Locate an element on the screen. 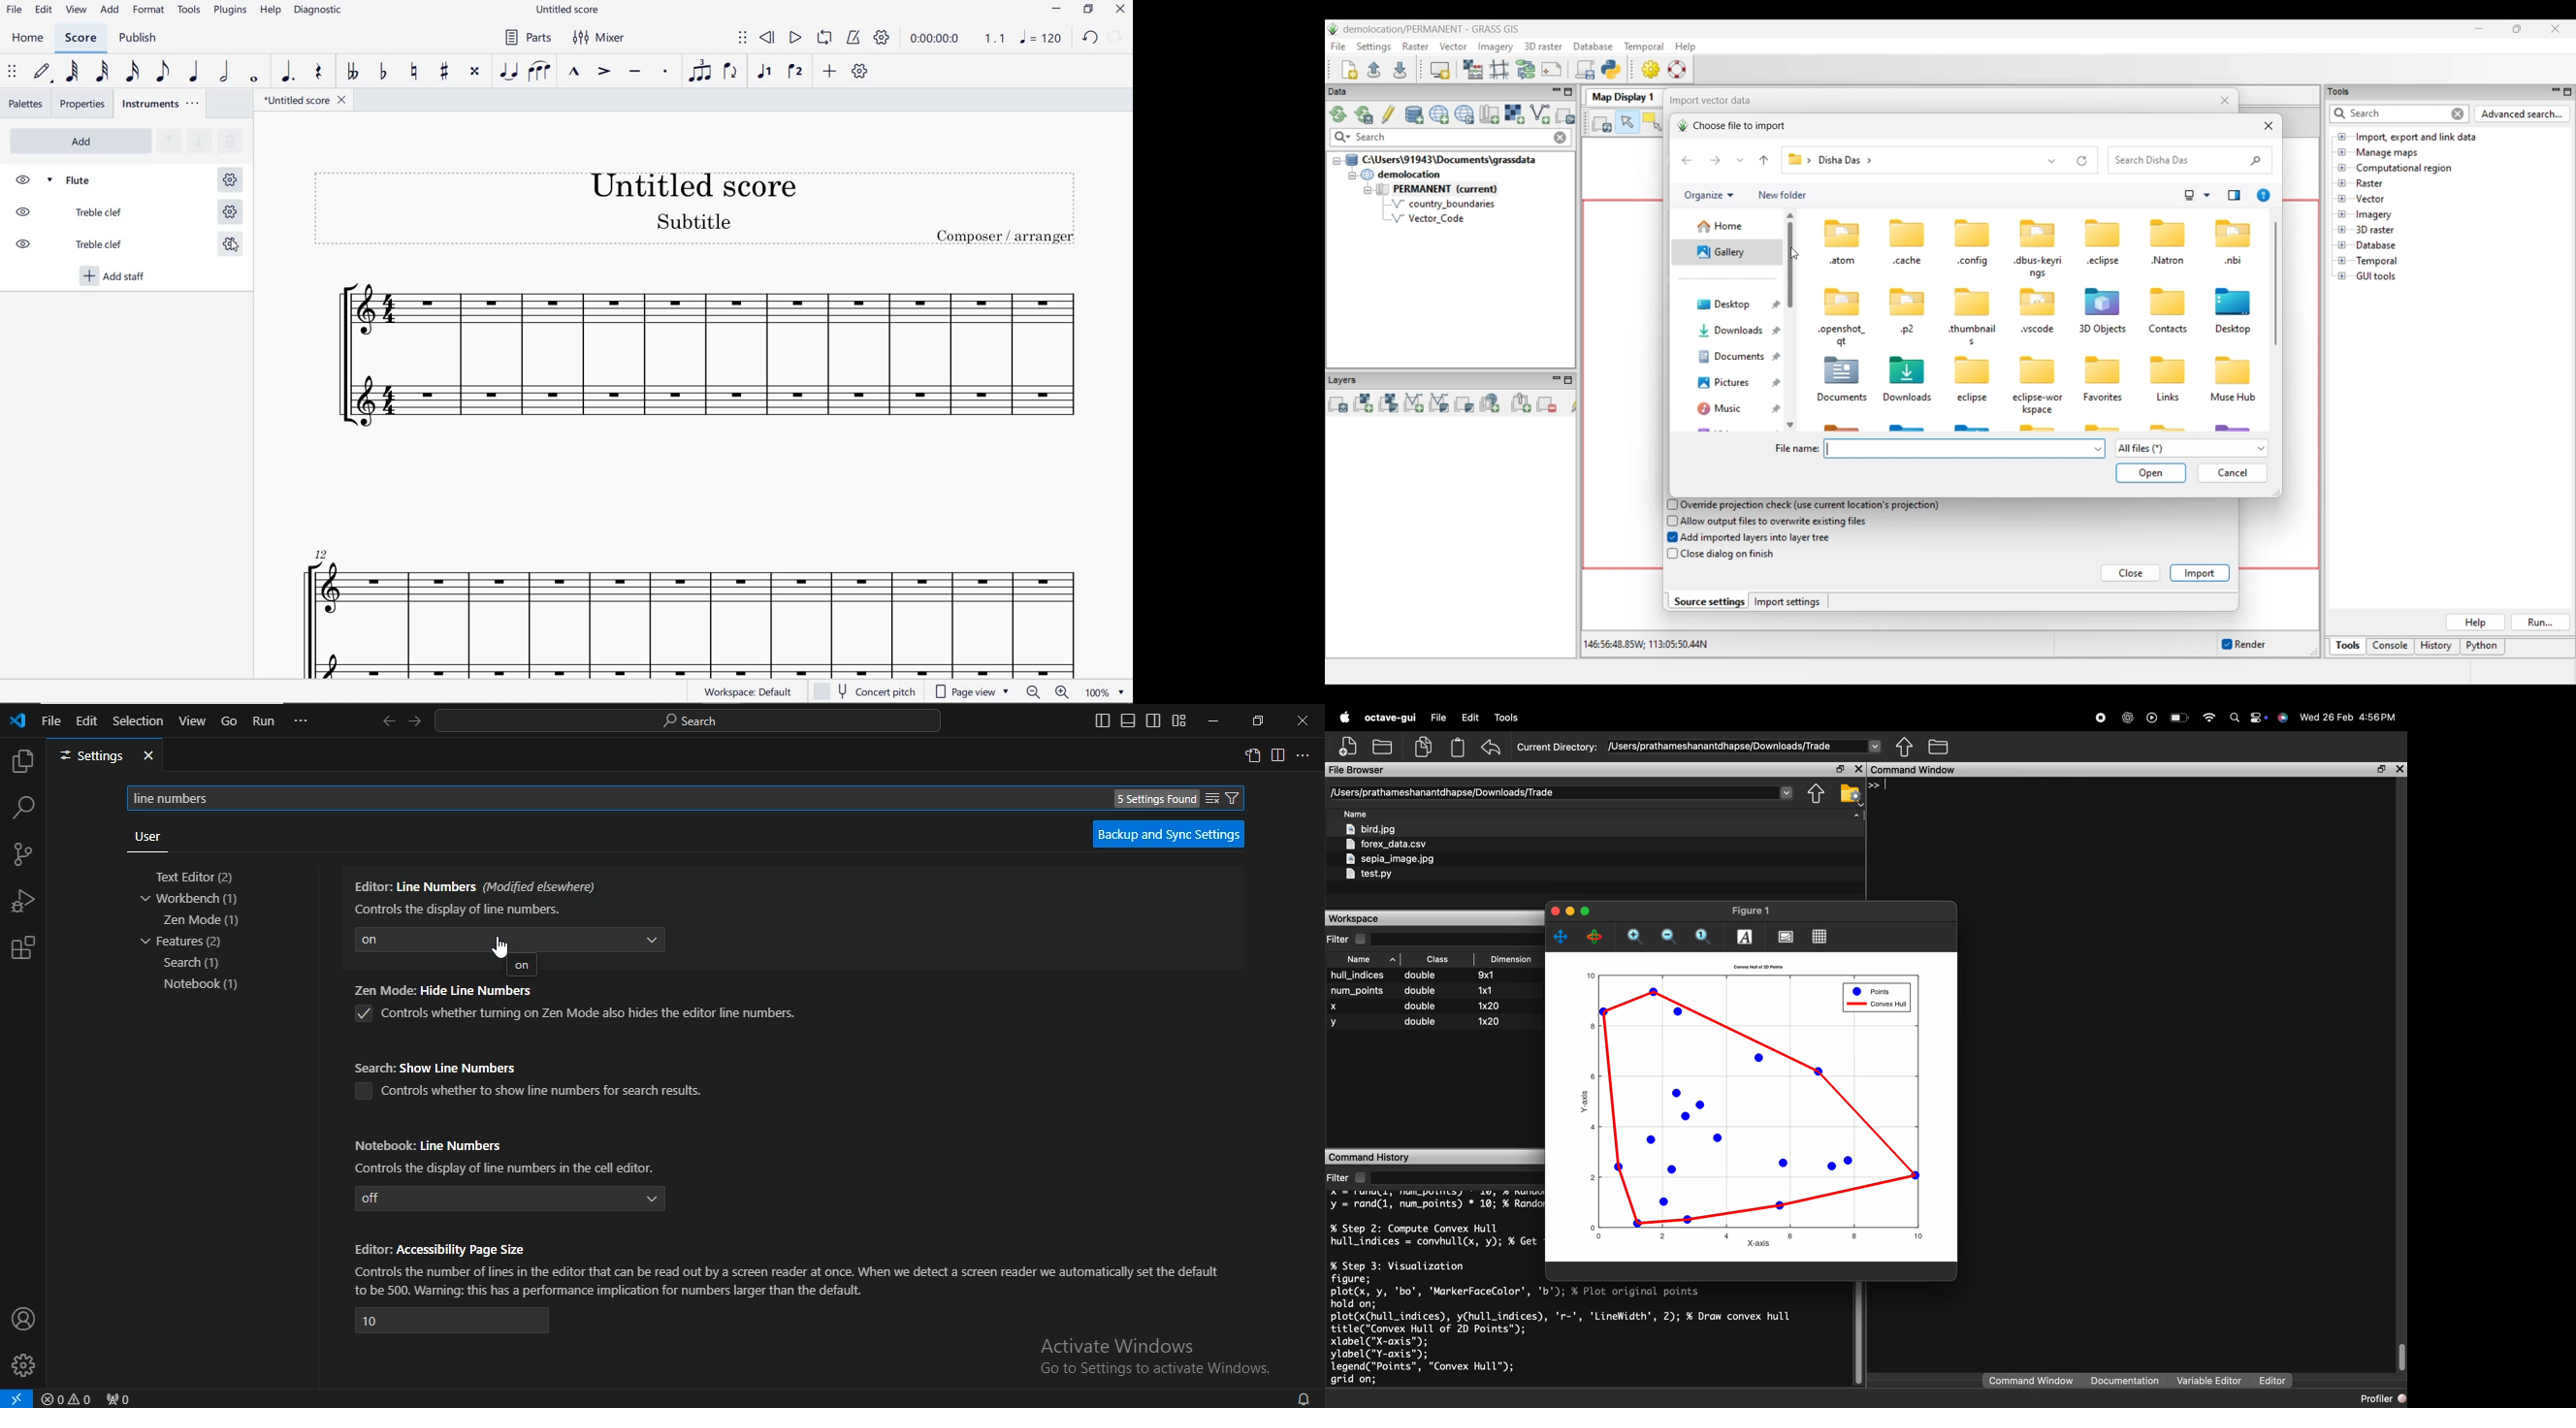  WORKSPACE: DEFAULT is located at coordinates (751, 692).